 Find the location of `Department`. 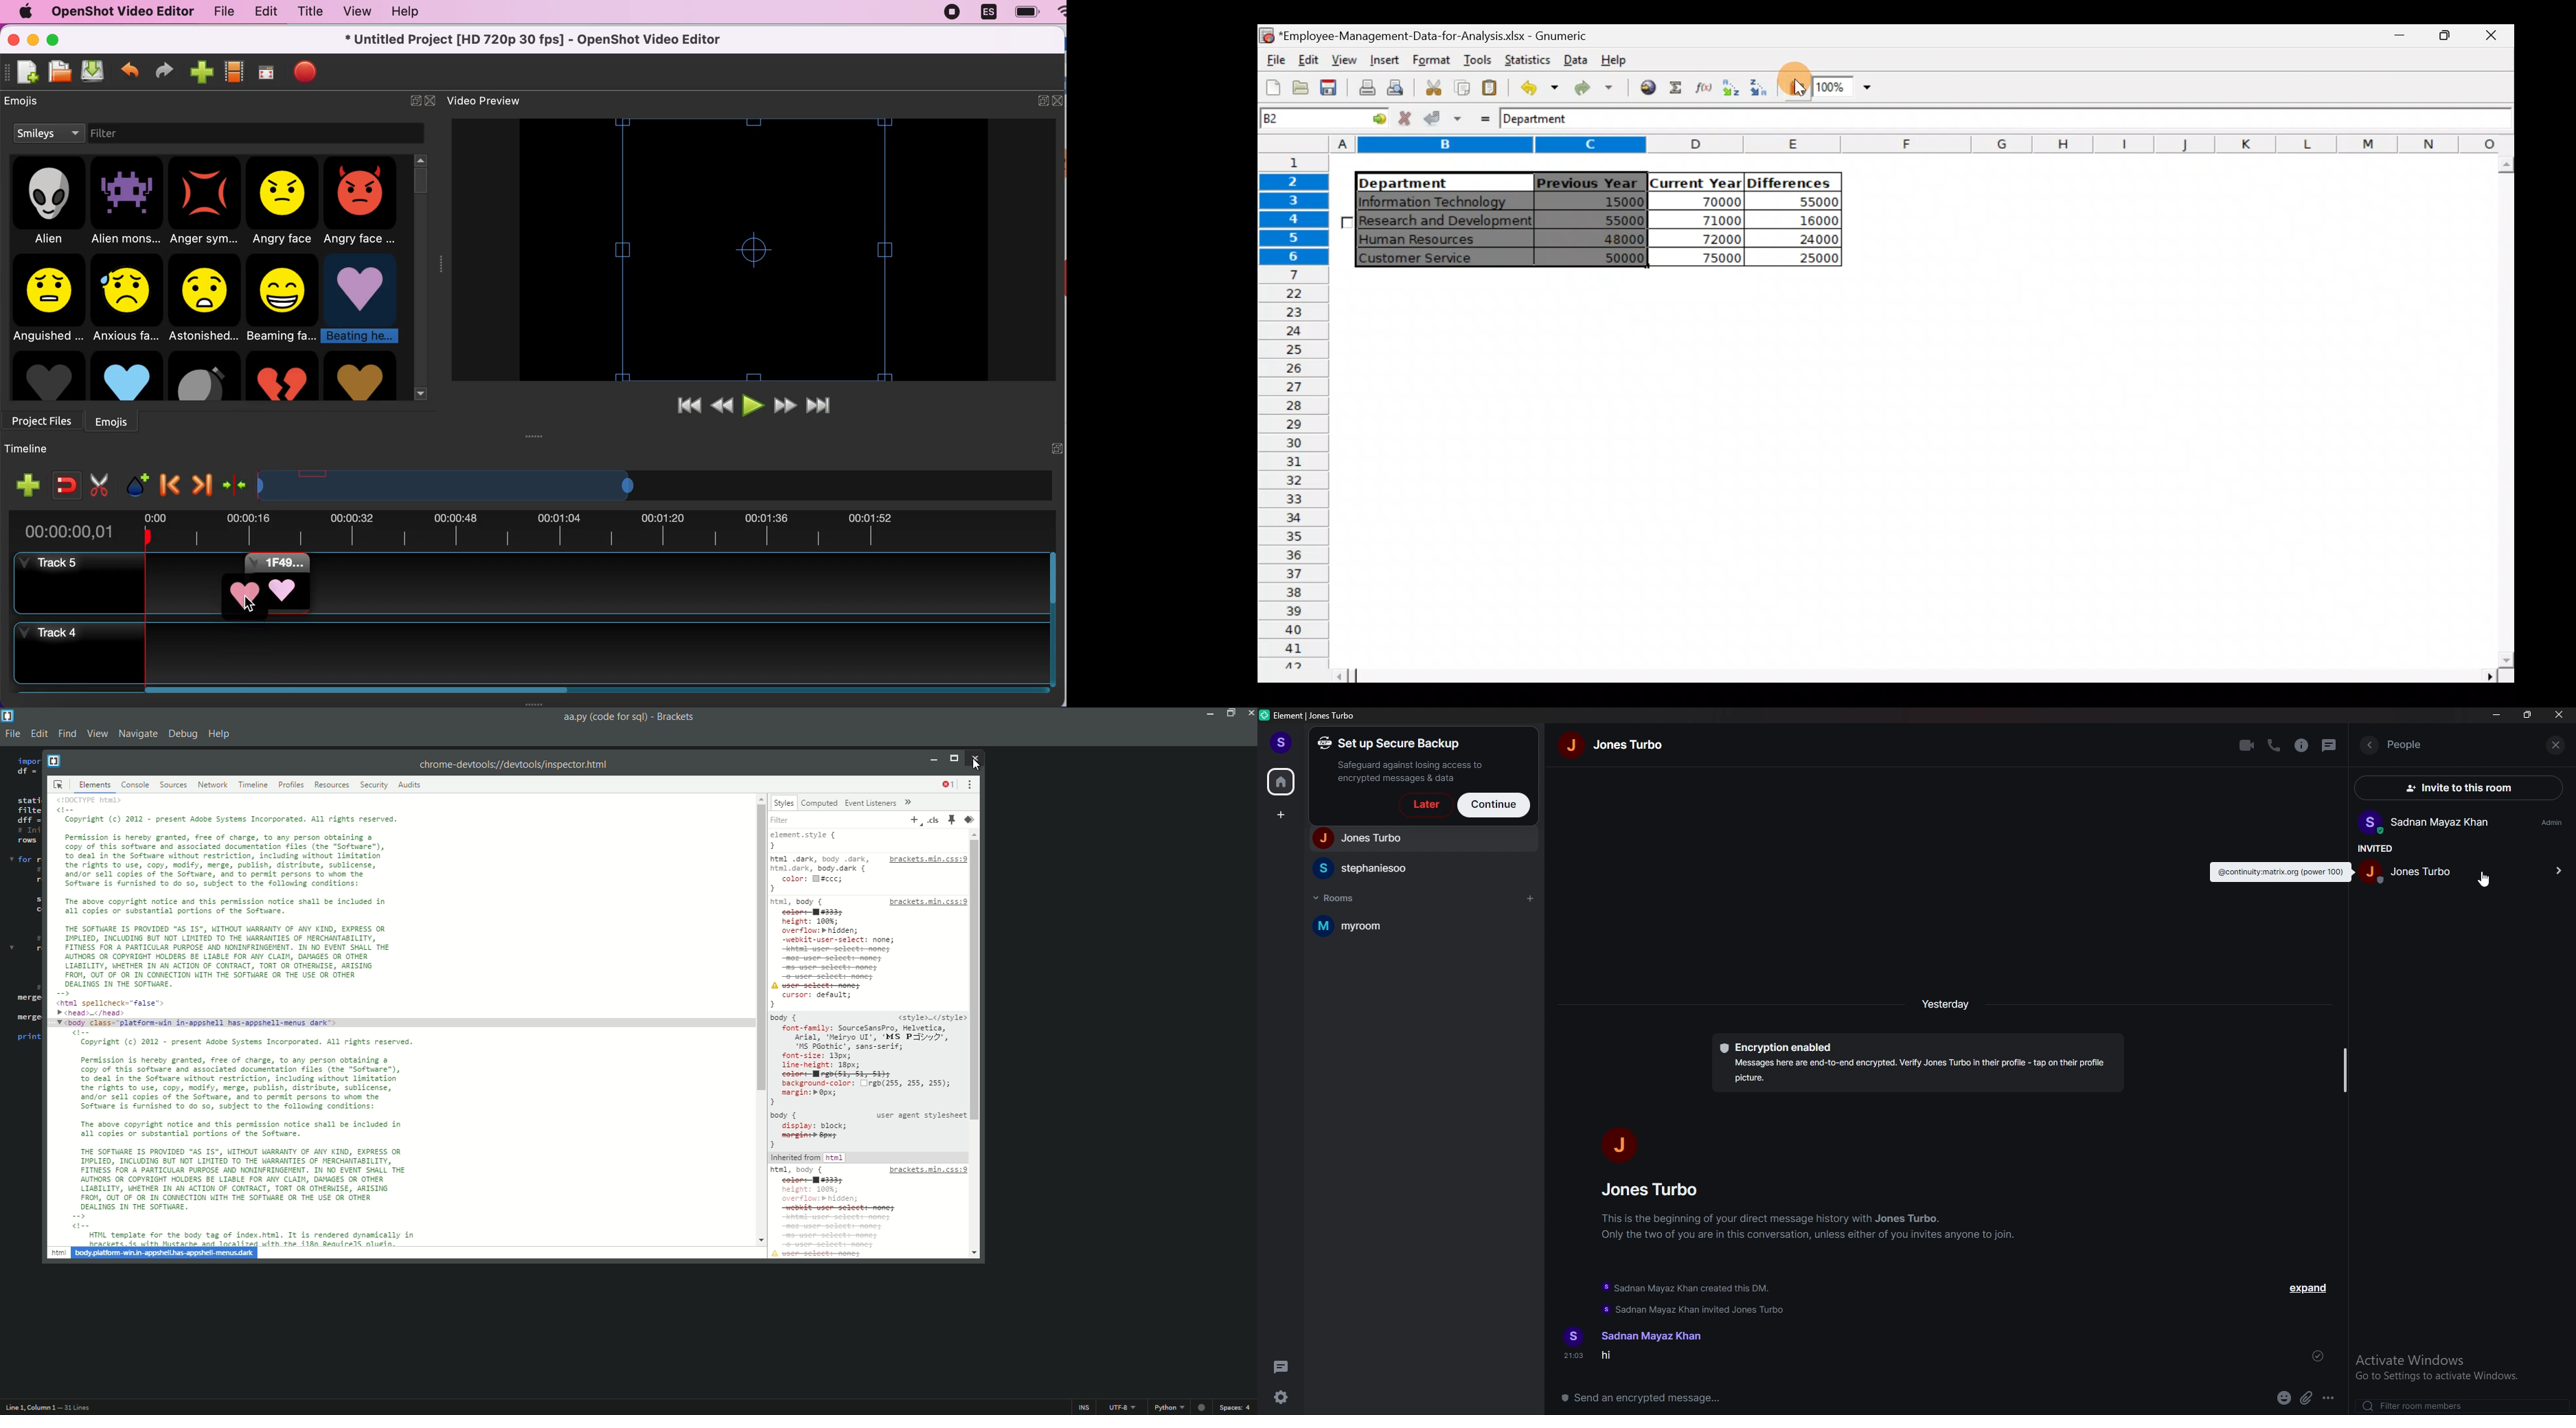

Department is located at coordinates (1546, 120).